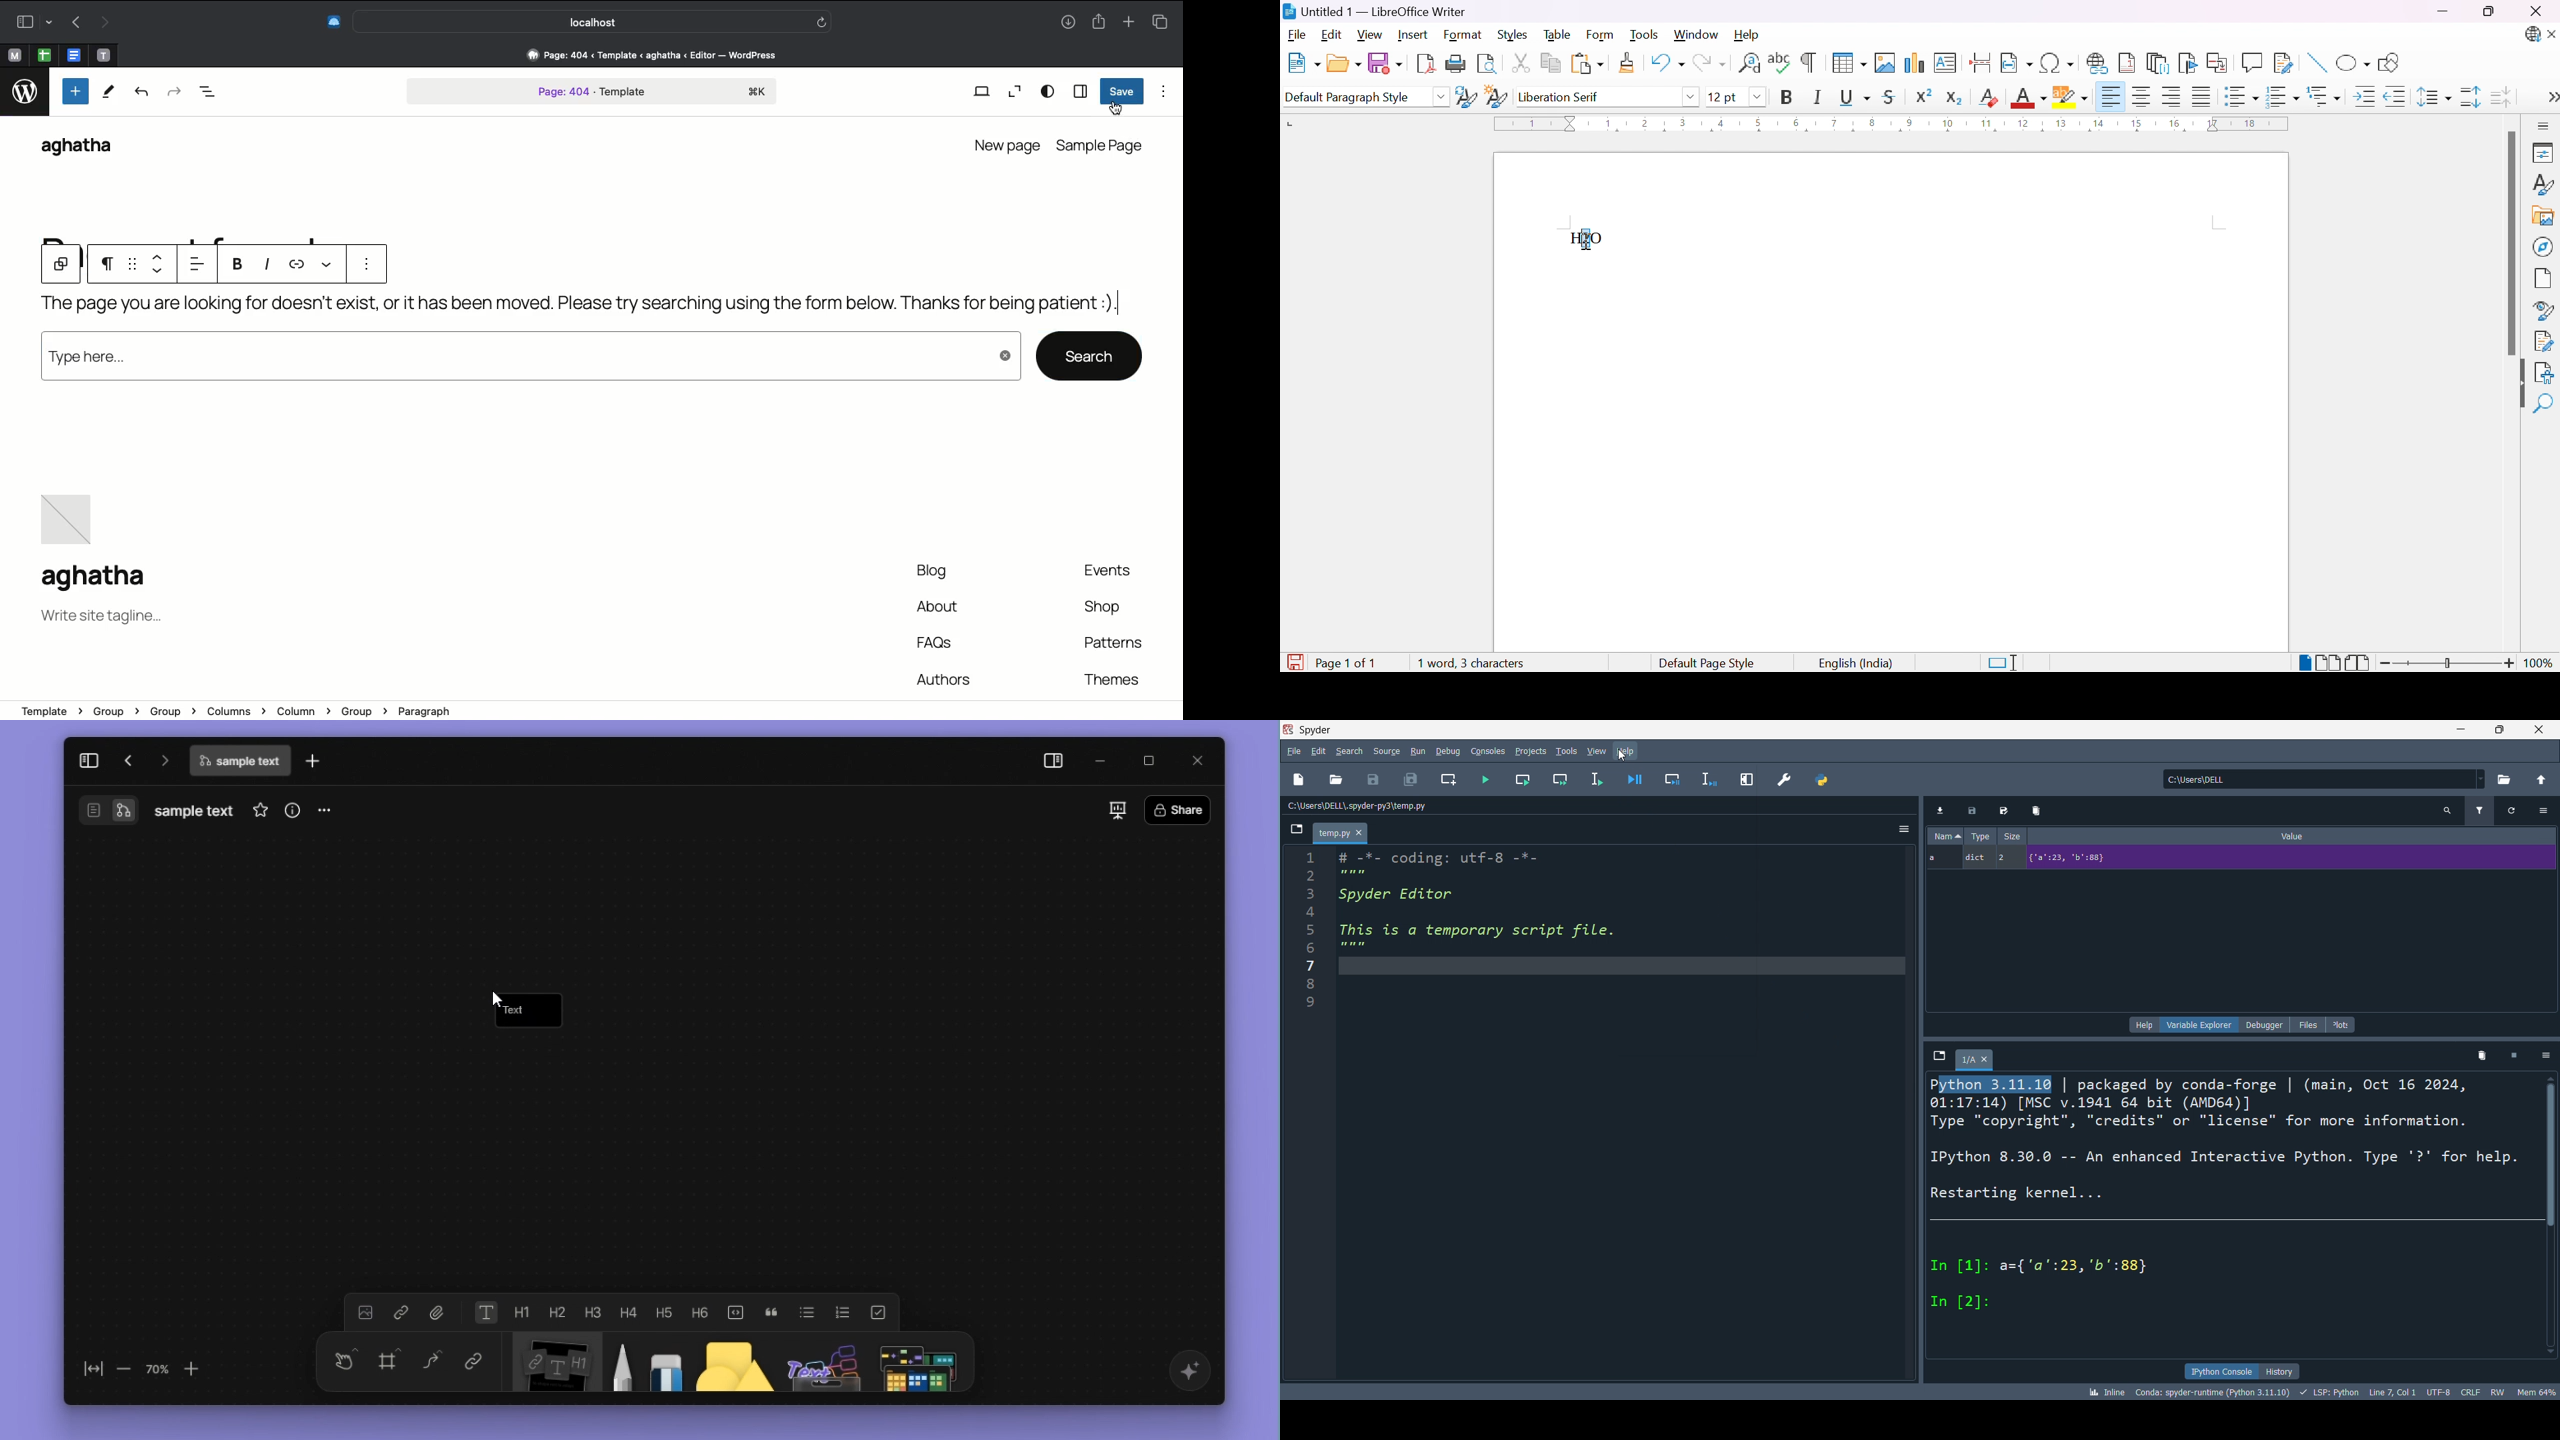 This screenshot has height=1456, width=2576. I want to click on Book view, so click(2358, 663).